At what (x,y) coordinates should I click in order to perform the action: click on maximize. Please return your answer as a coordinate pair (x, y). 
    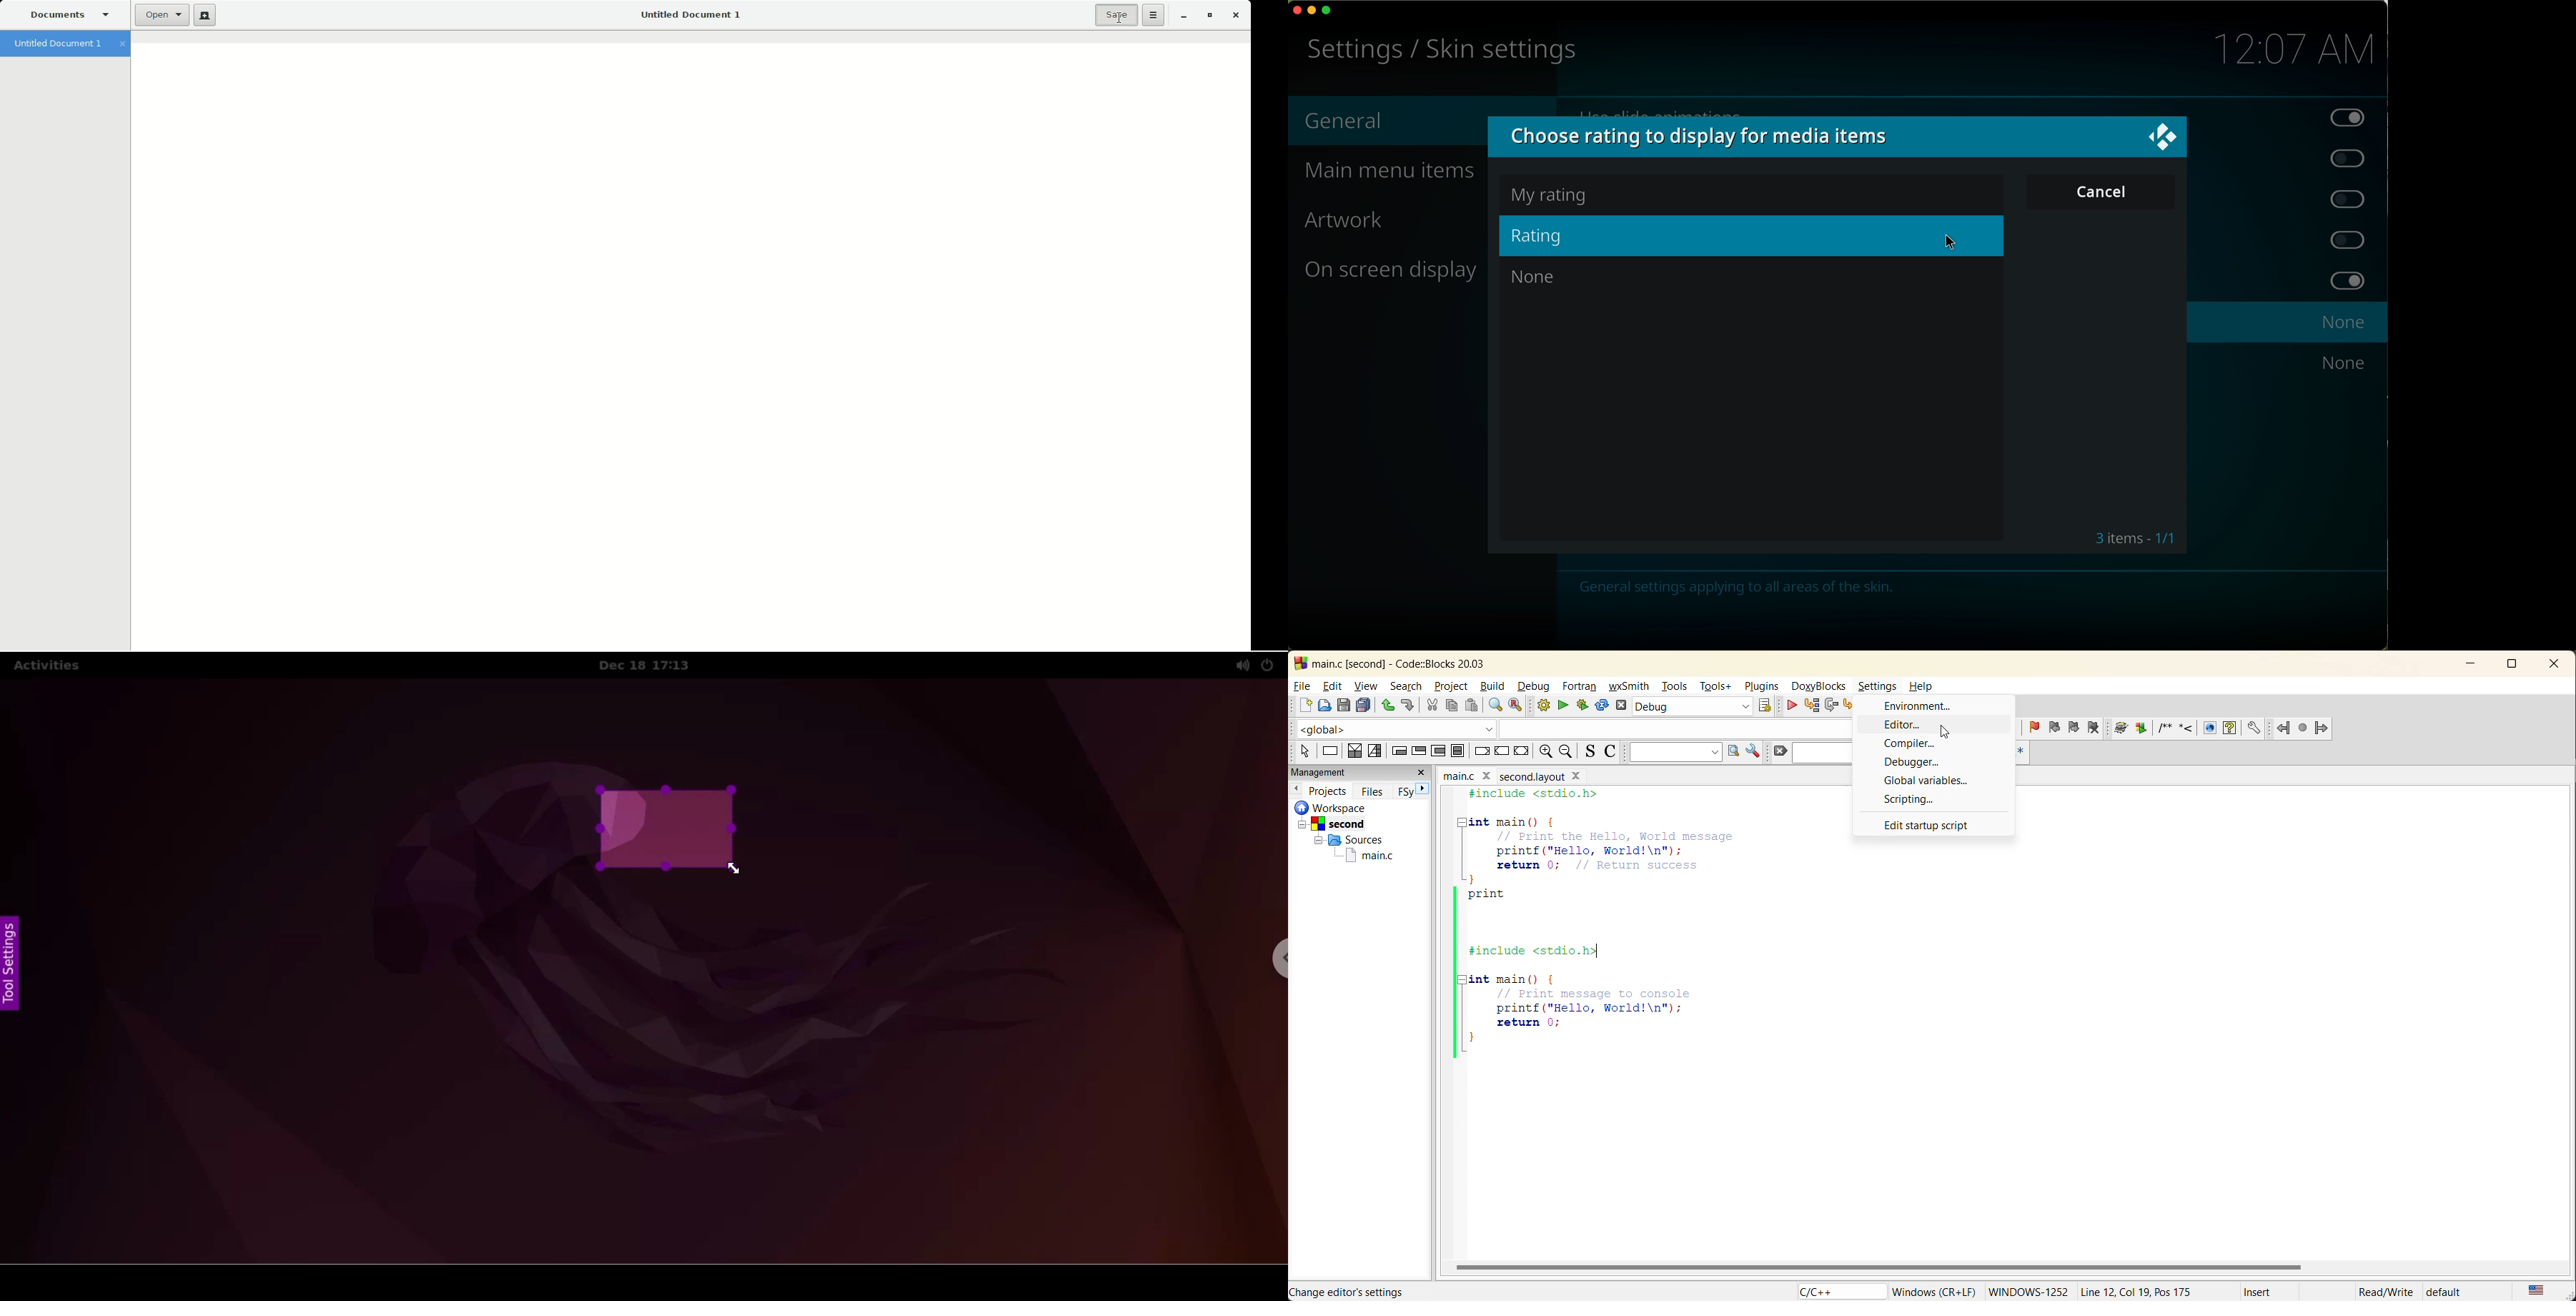
    Looking at the image, I should click on (2512, 666).